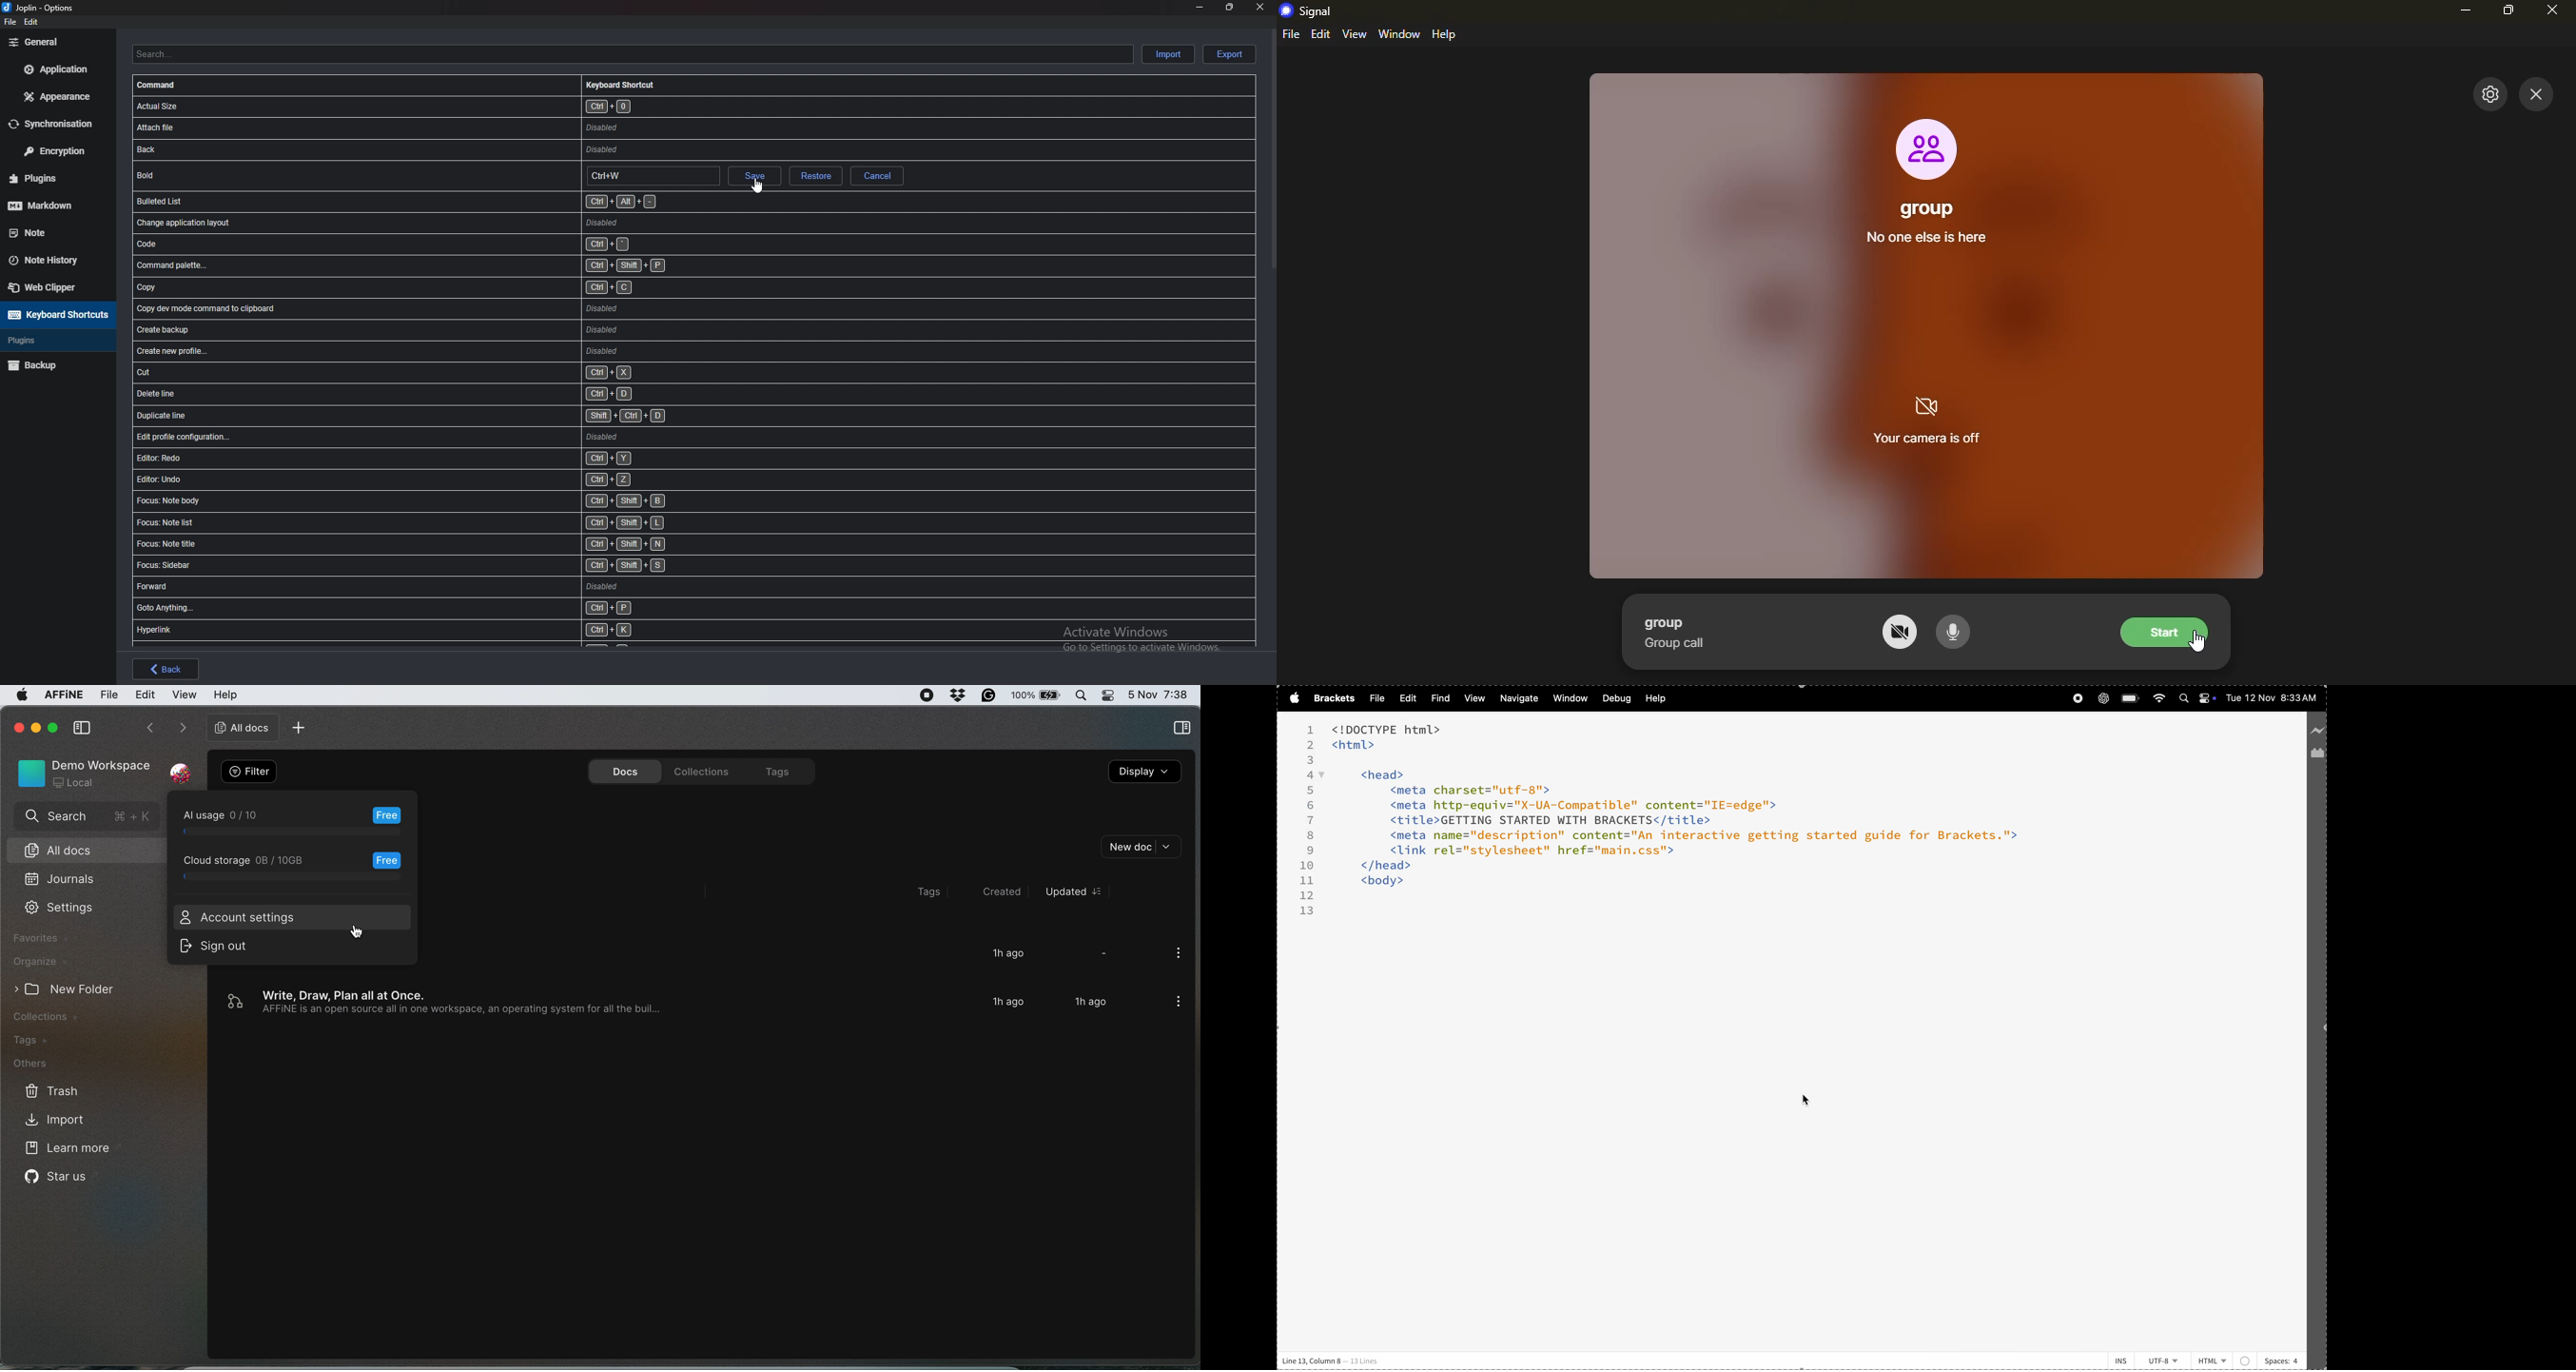 This screenshot has width=2576, height=1372. What do you see at coordinates (441, 543) in the screenshot?
I see `shortcut` at bounding box center [441, 543].